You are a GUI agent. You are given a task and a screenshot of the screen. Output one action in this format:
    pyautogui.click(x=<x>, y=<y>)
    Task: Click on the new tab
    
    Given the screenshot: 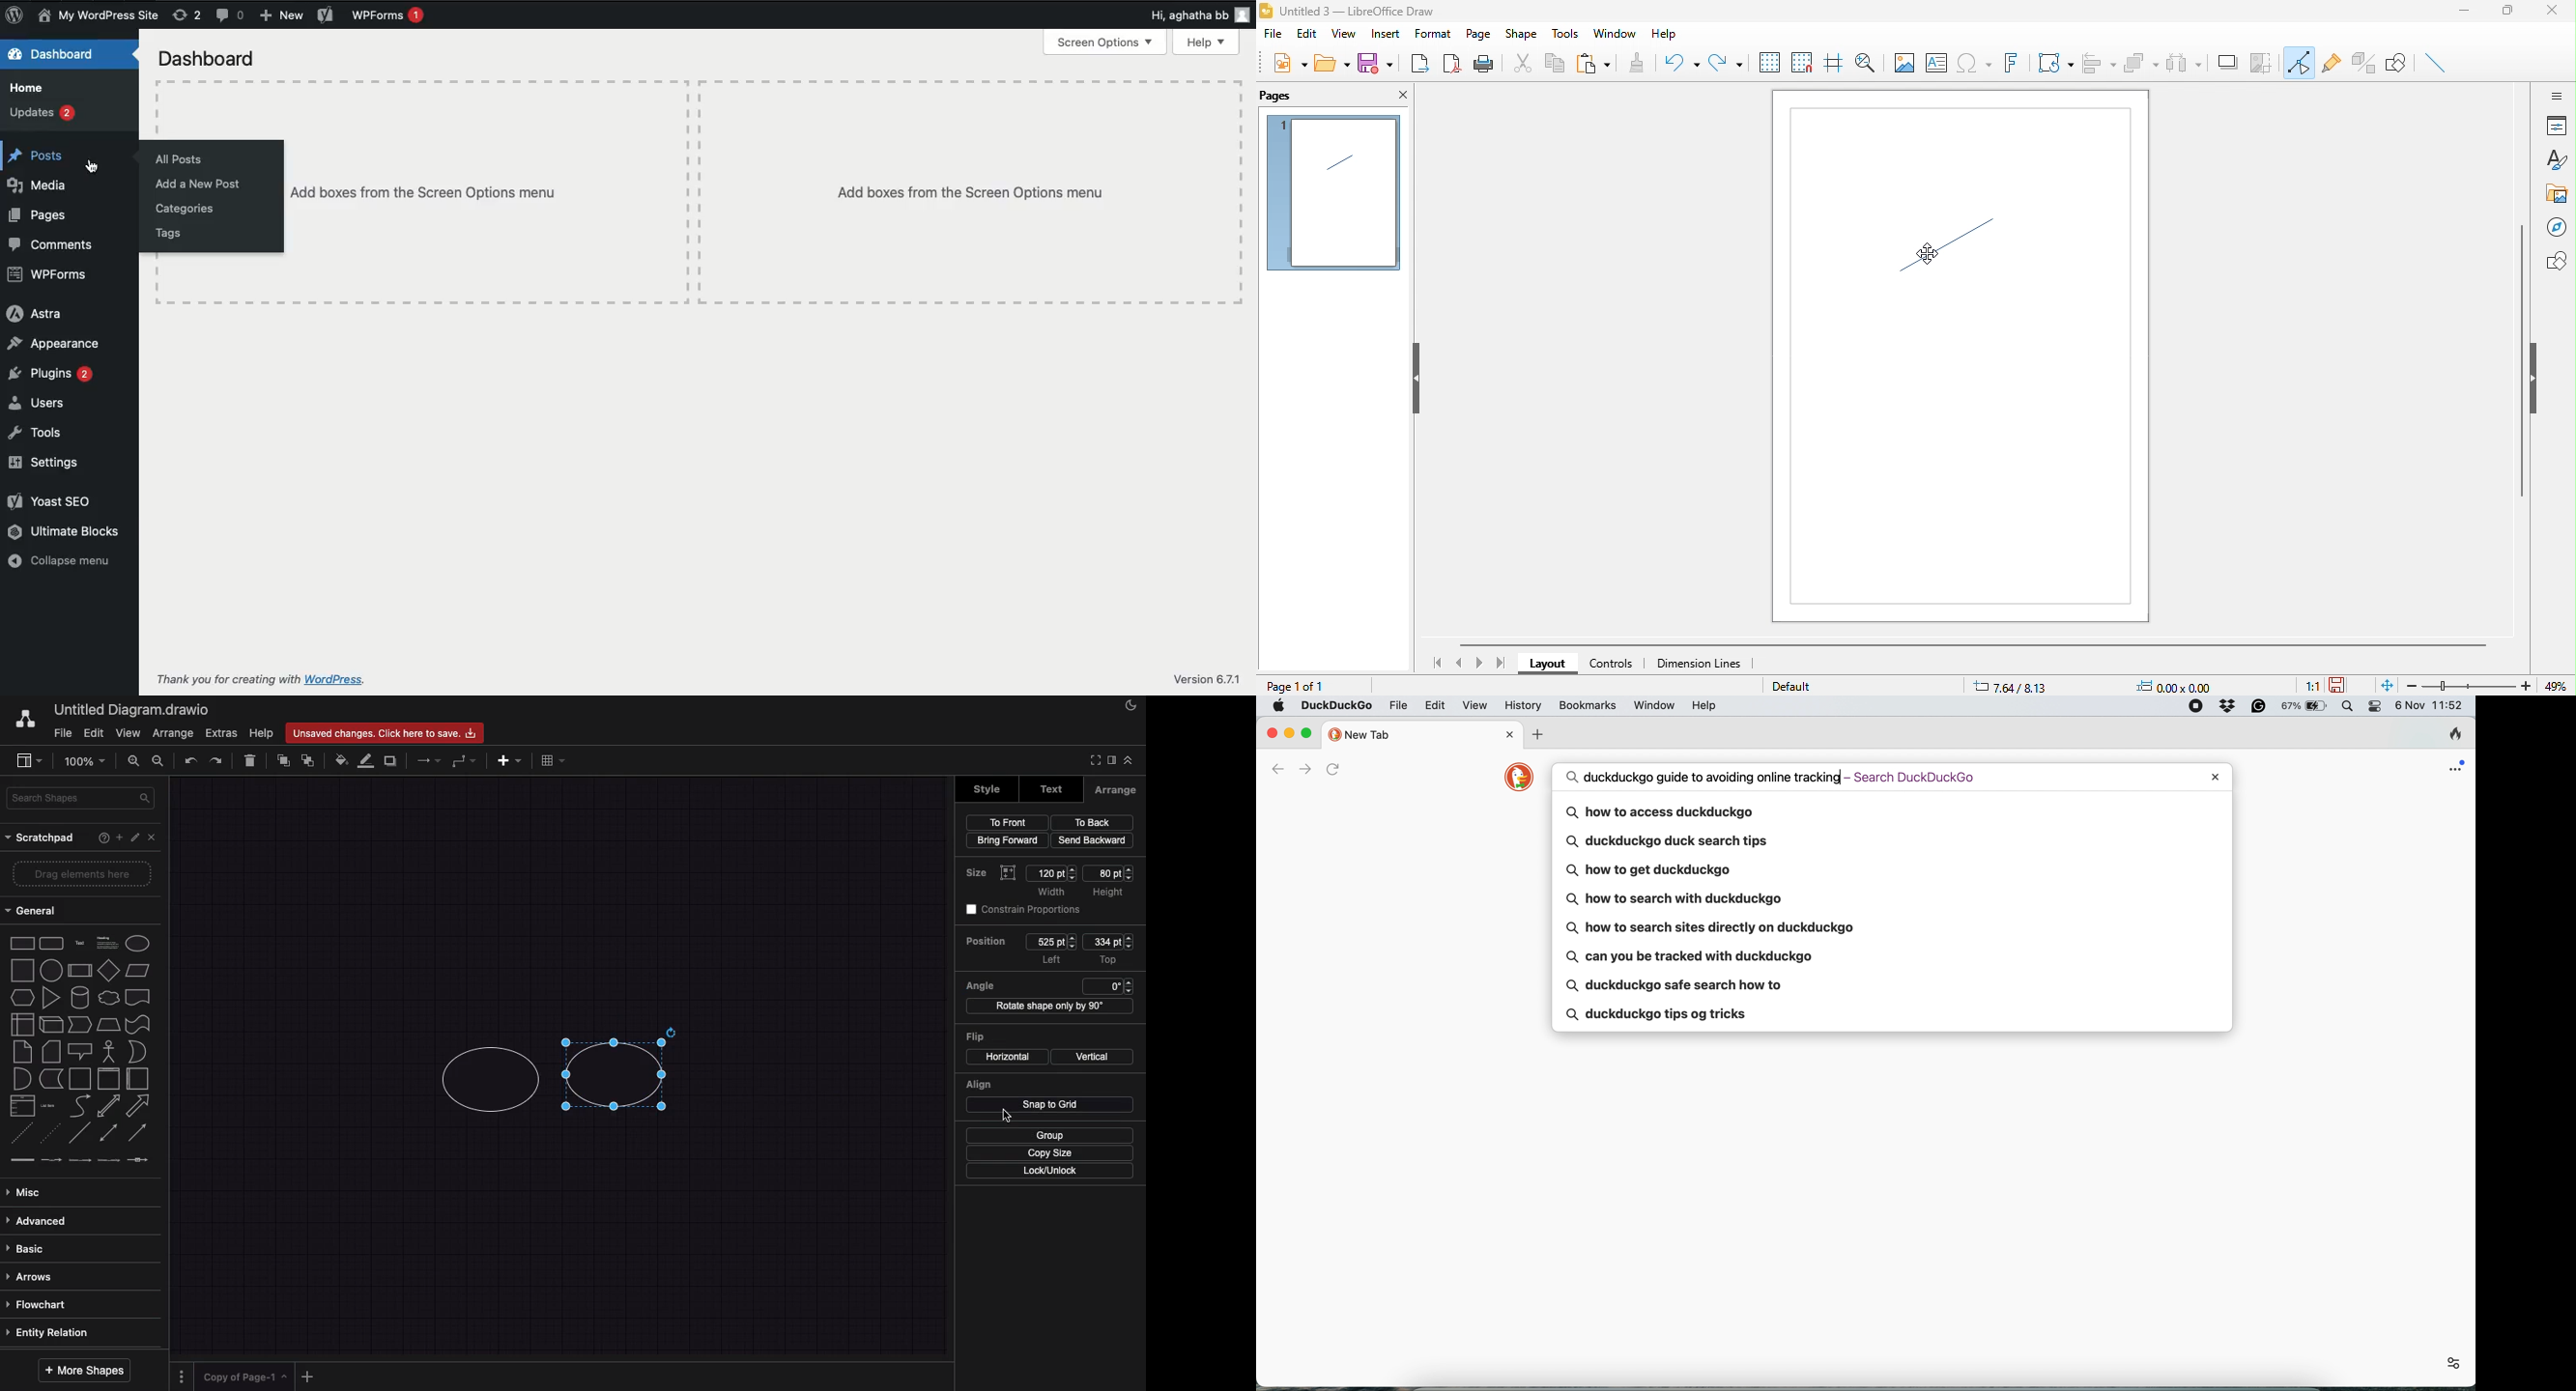 What is the action you would take?
    pyautogui.click(x=1411, y=733)
    